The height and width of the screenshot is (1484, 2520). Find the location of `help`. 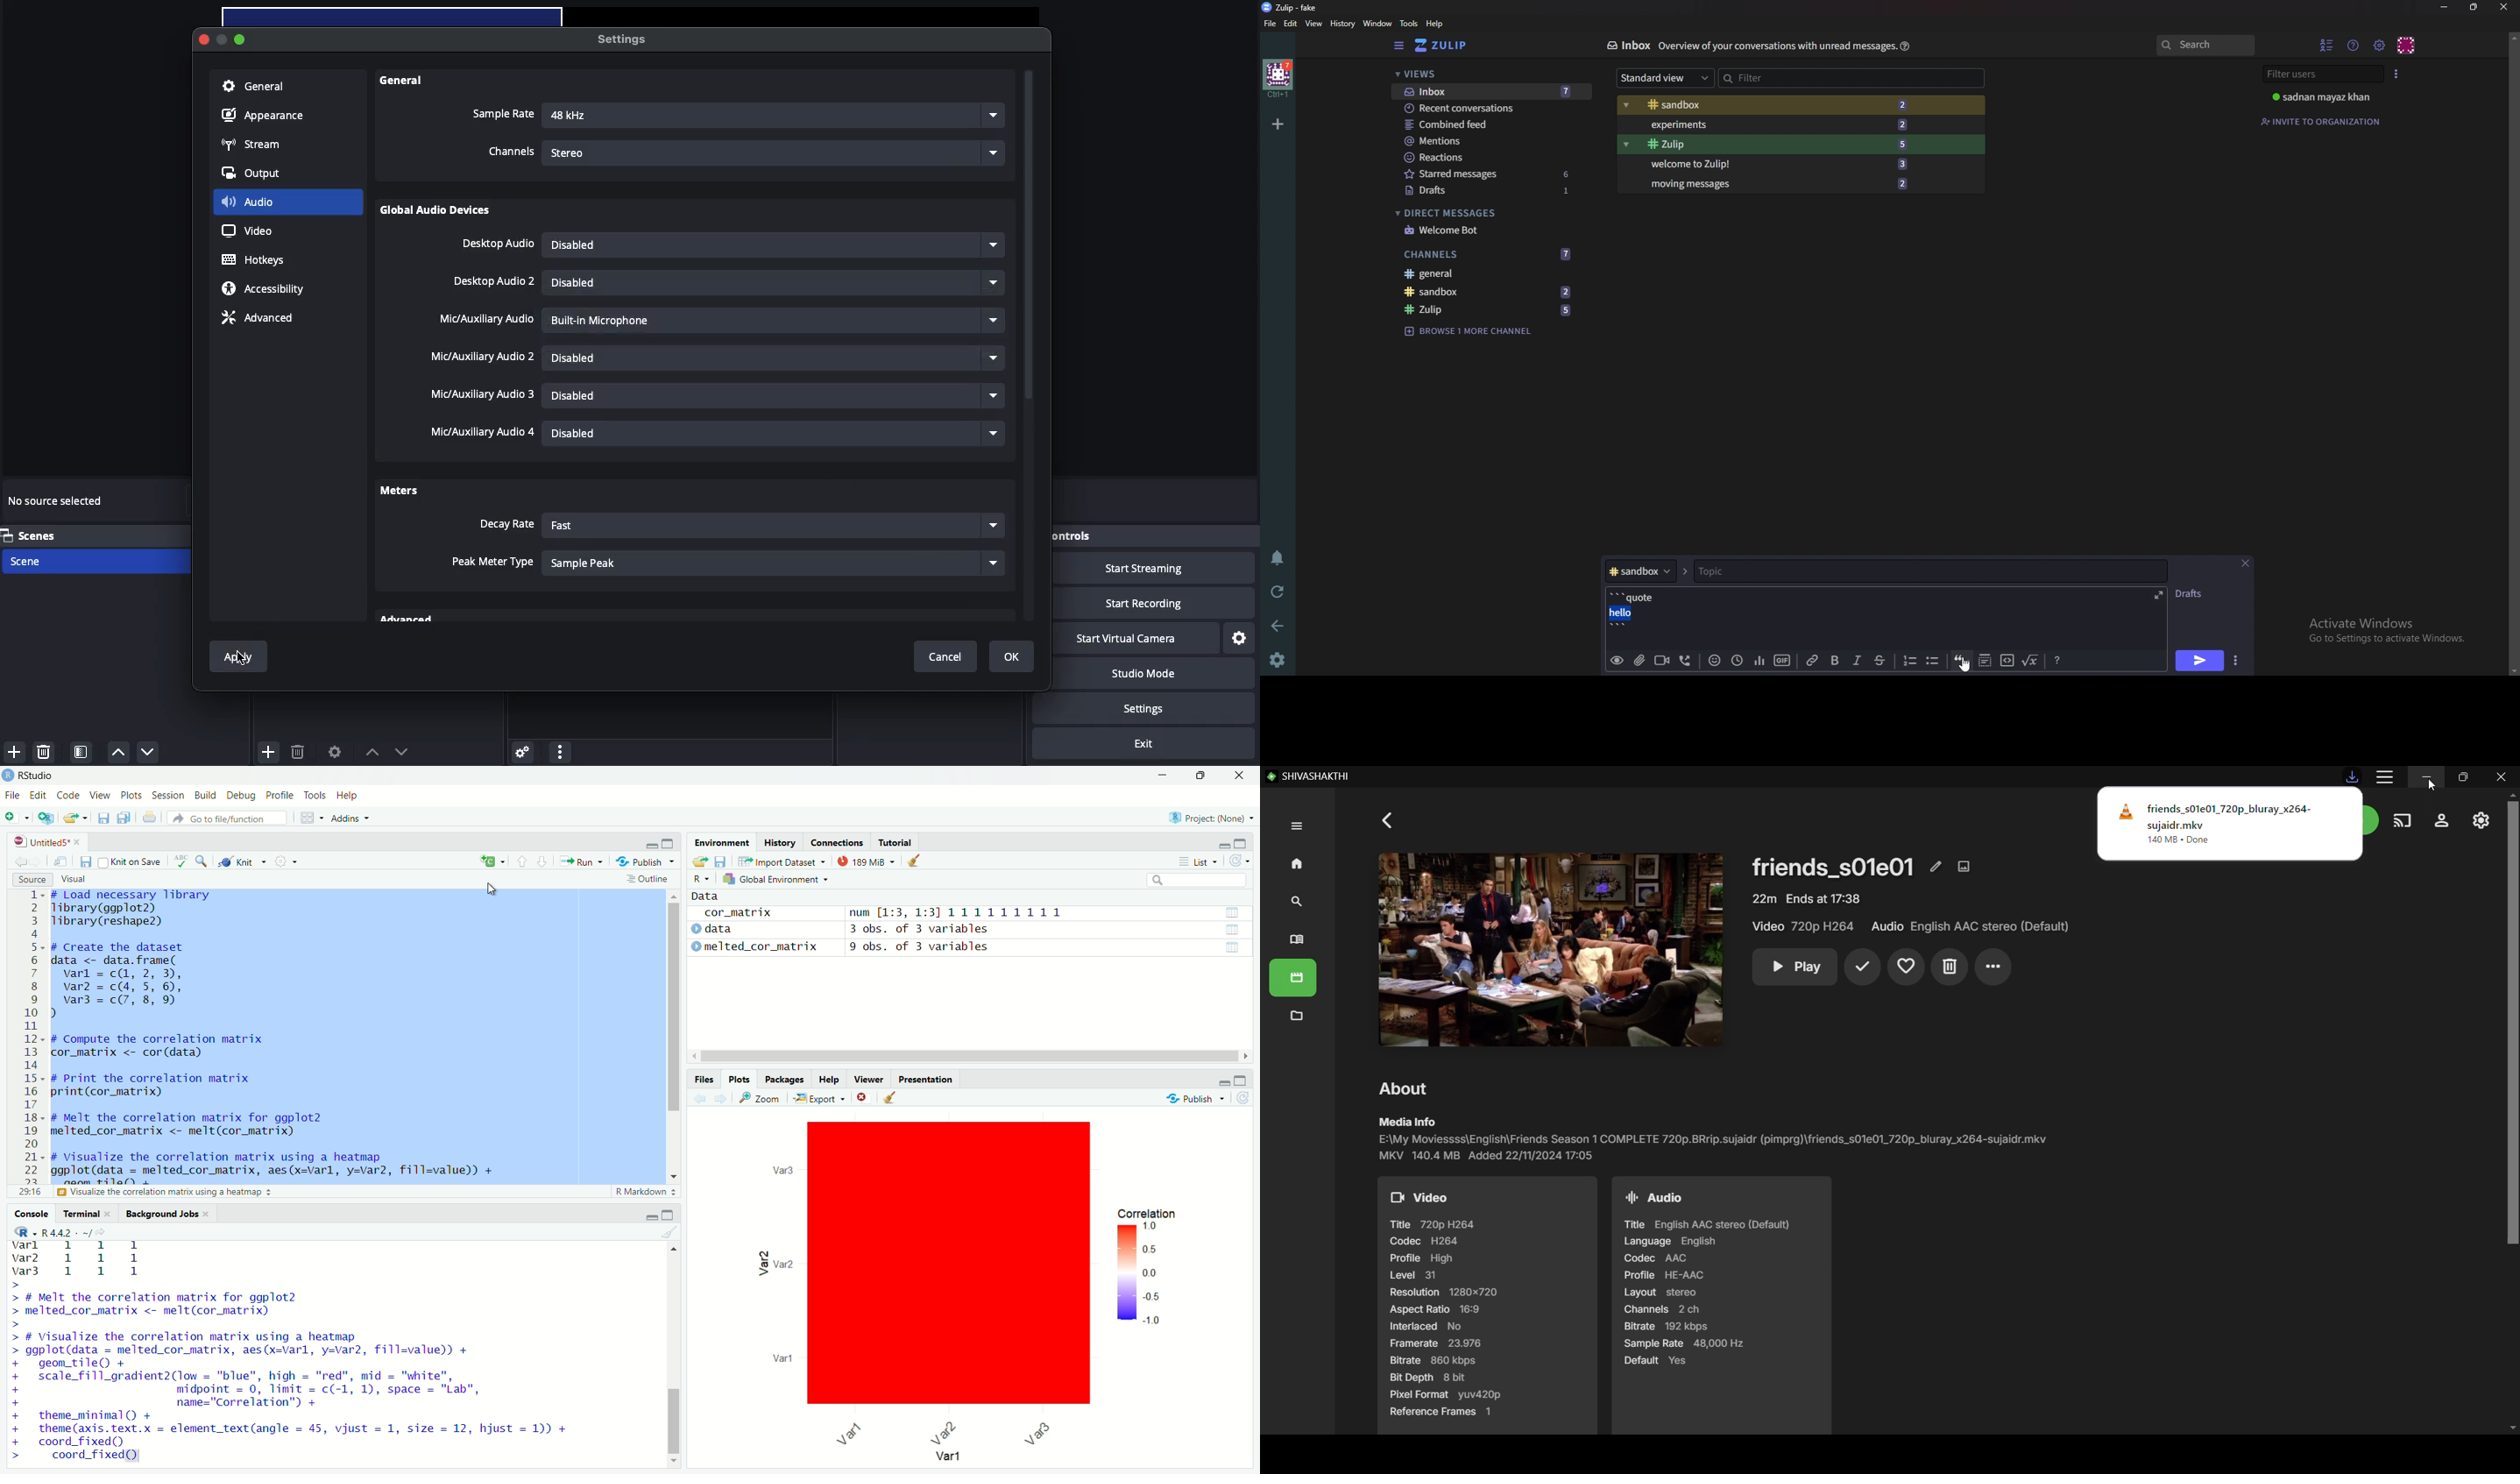

help is located at coordinates (348, 796).